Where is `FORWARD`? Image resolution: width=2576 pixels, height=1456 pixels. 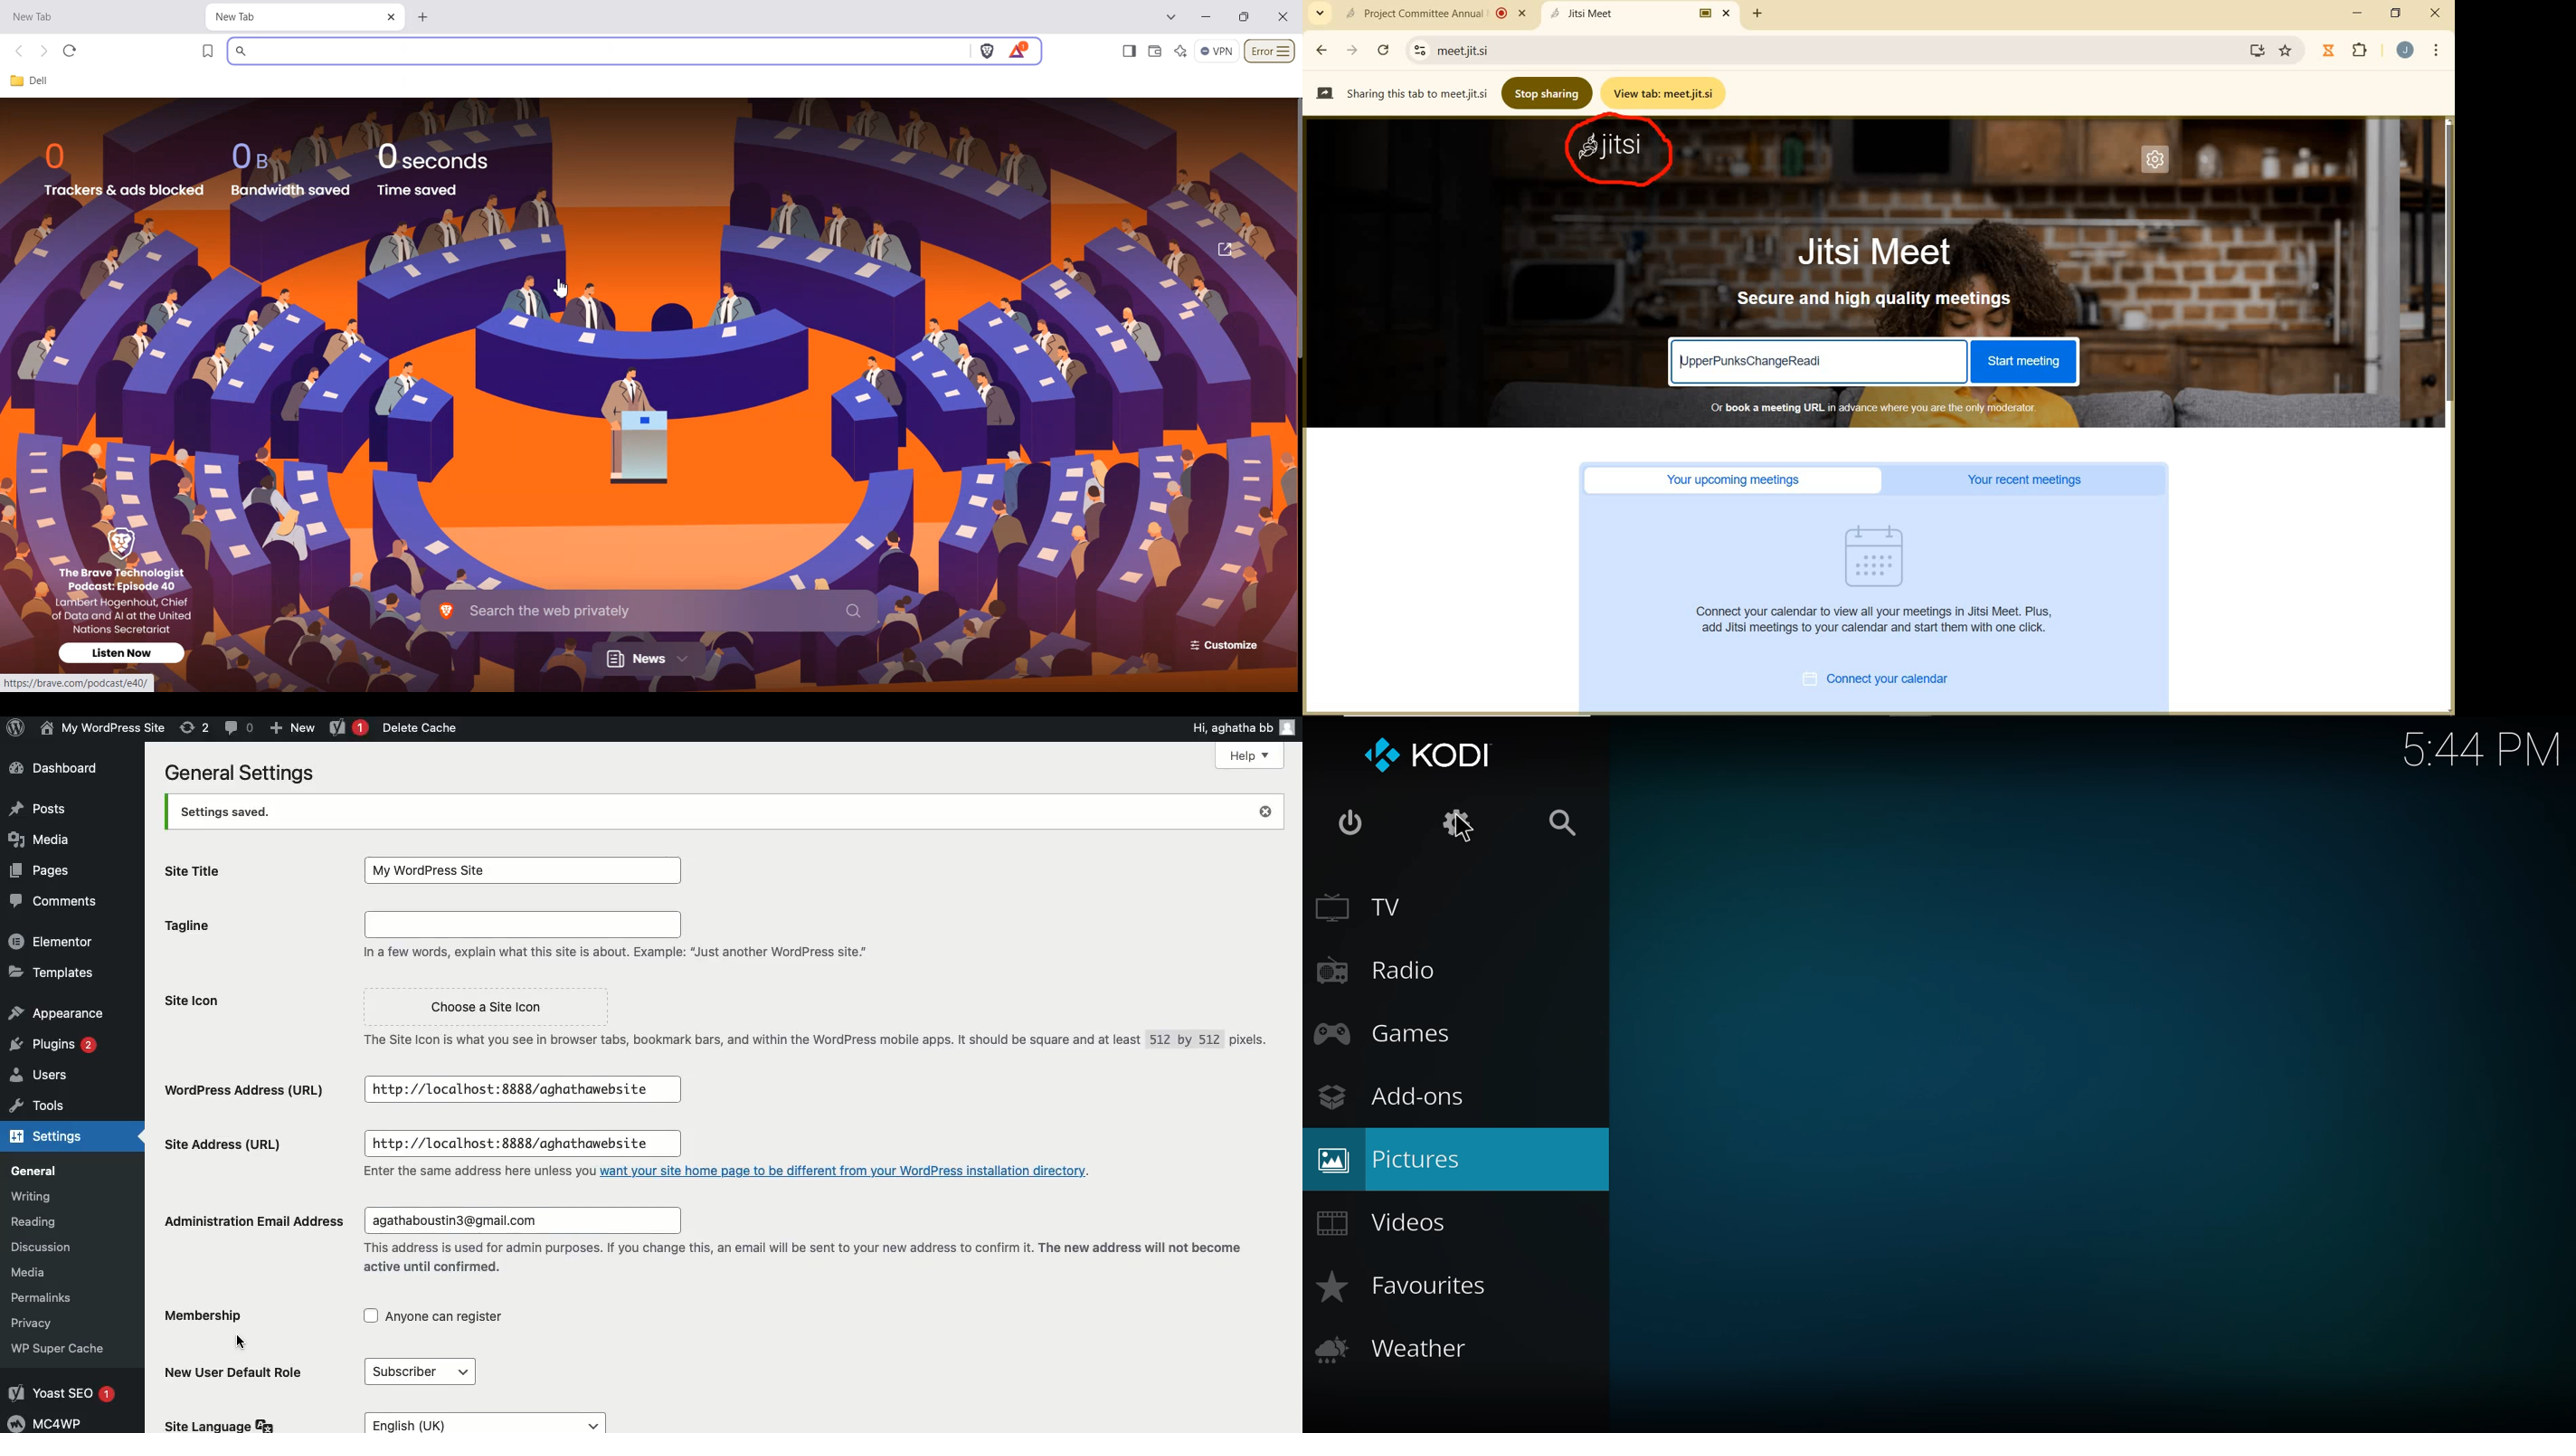 FORWARD is located at coordinates (1354, 50).